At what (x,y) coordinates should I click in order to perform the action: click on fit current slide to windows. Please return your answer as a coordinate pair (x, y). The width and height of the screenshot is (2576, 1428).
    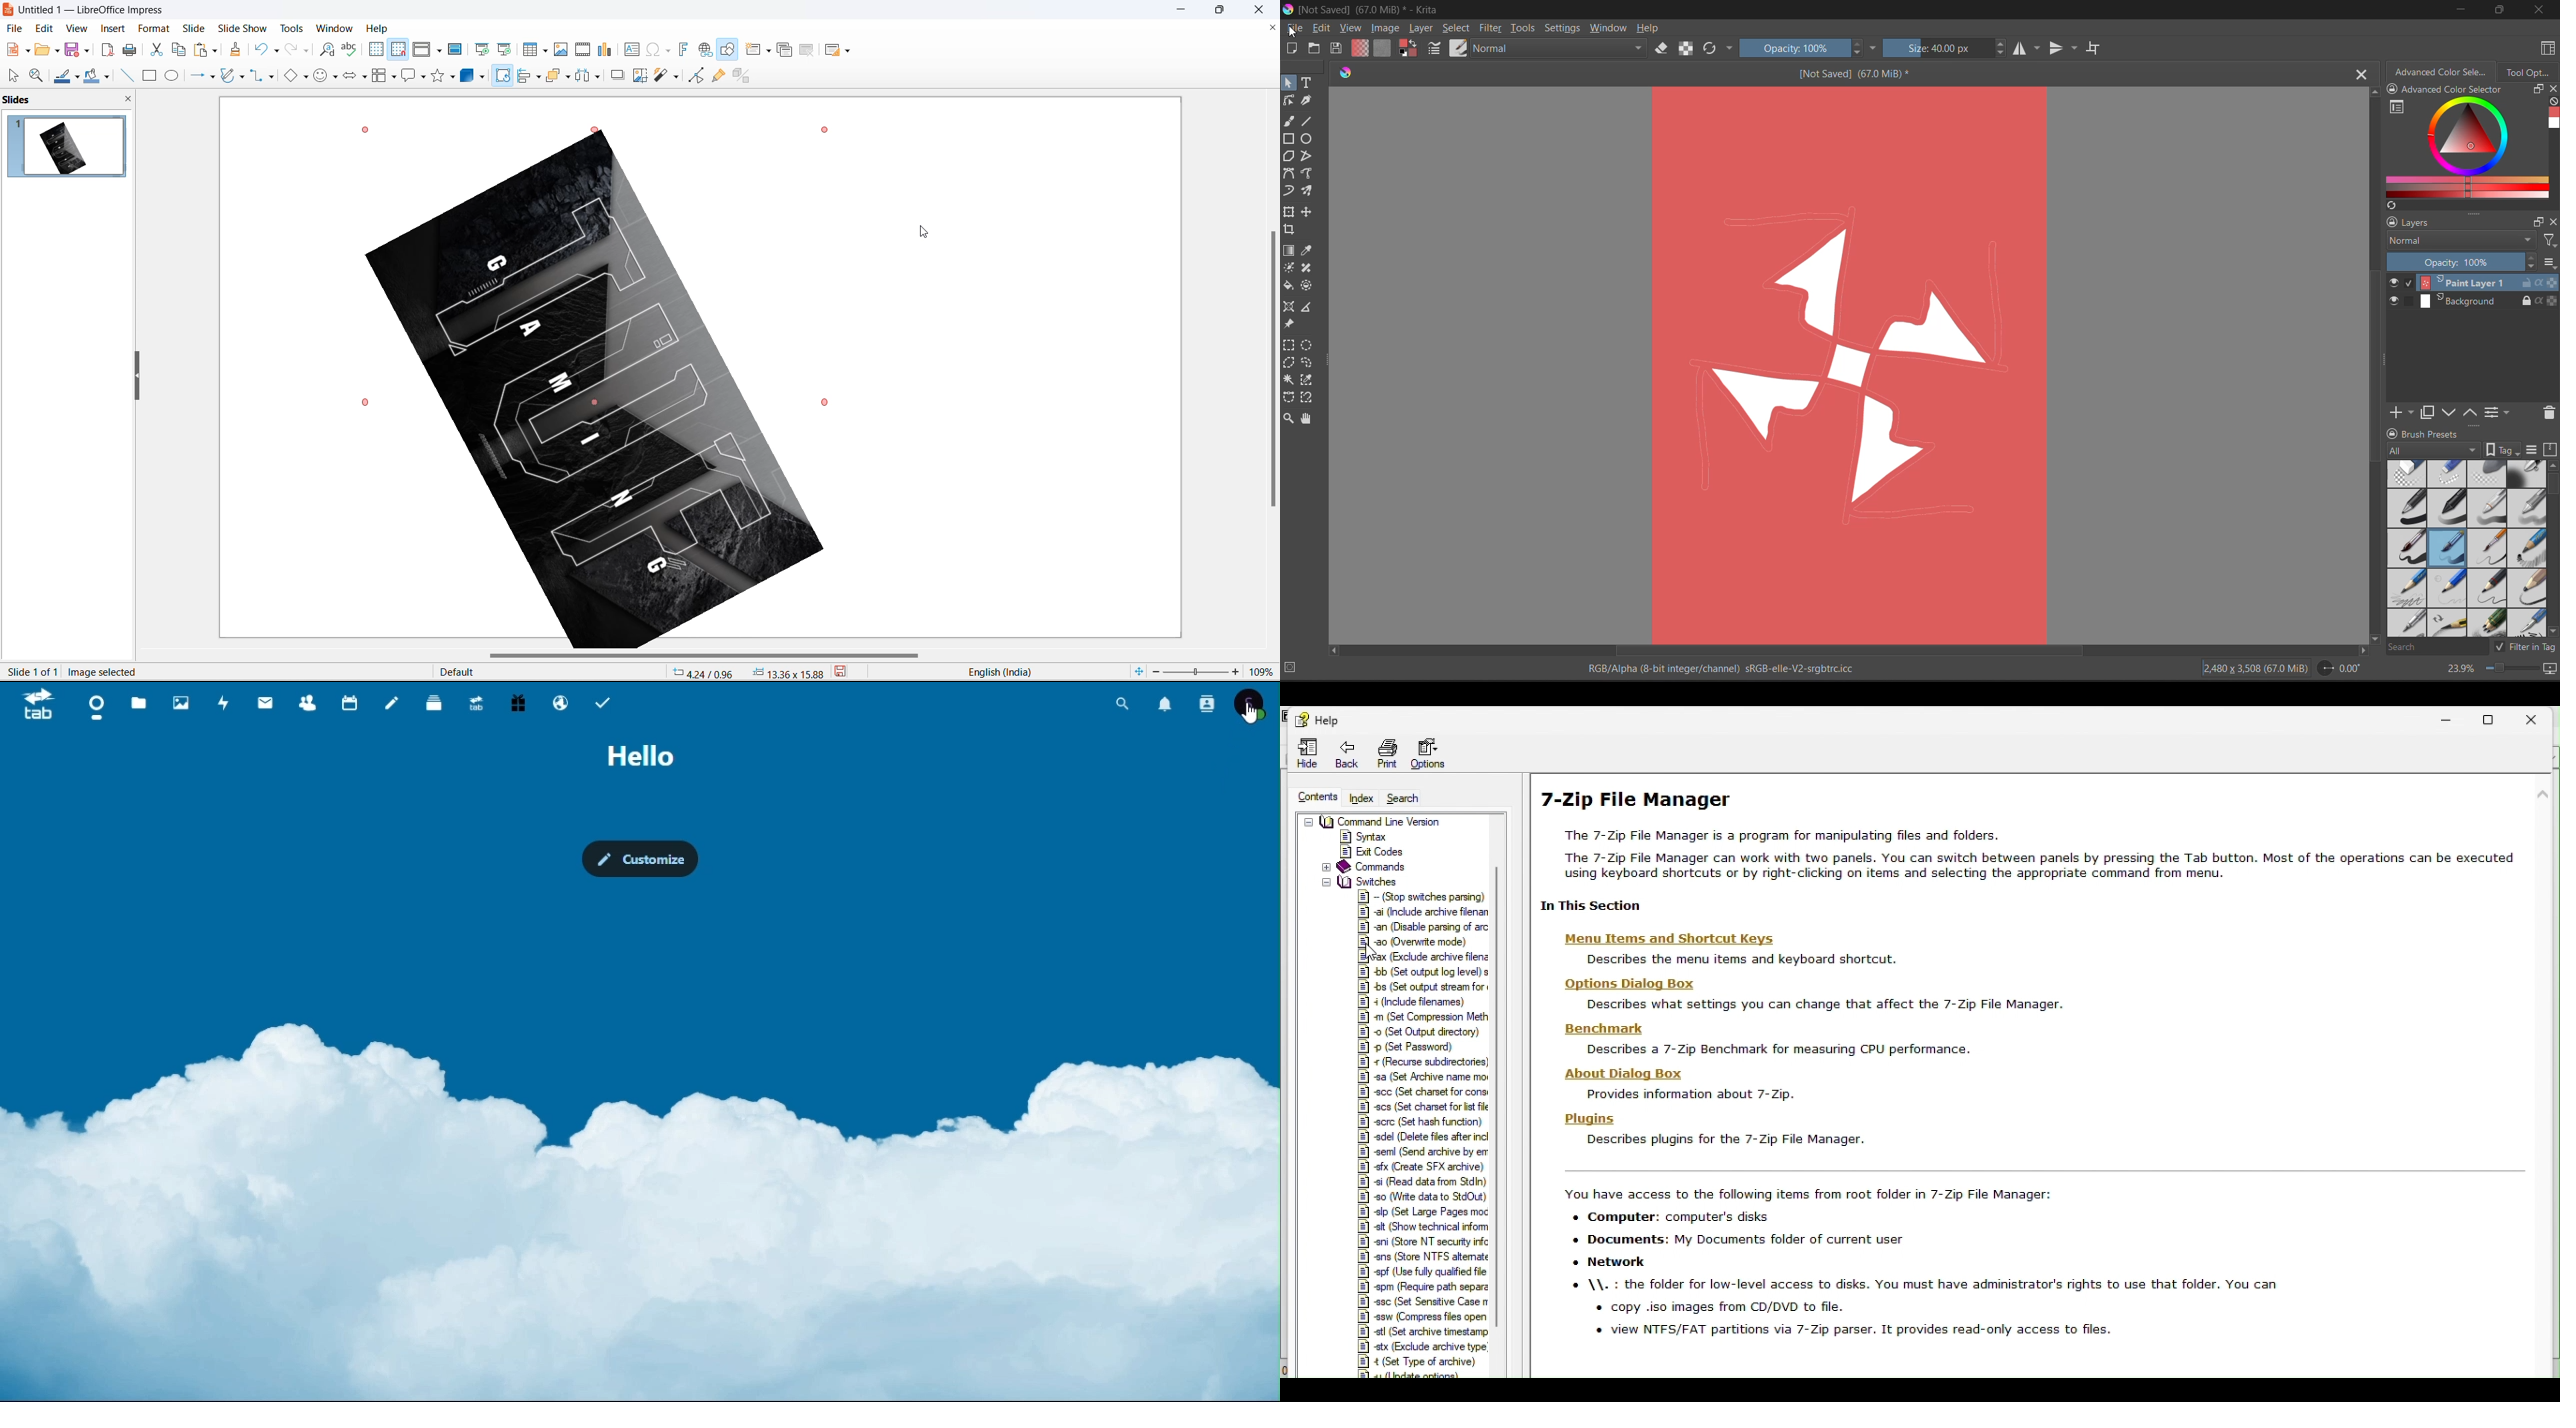
    Looking at the image, I should click on (1137, 671).